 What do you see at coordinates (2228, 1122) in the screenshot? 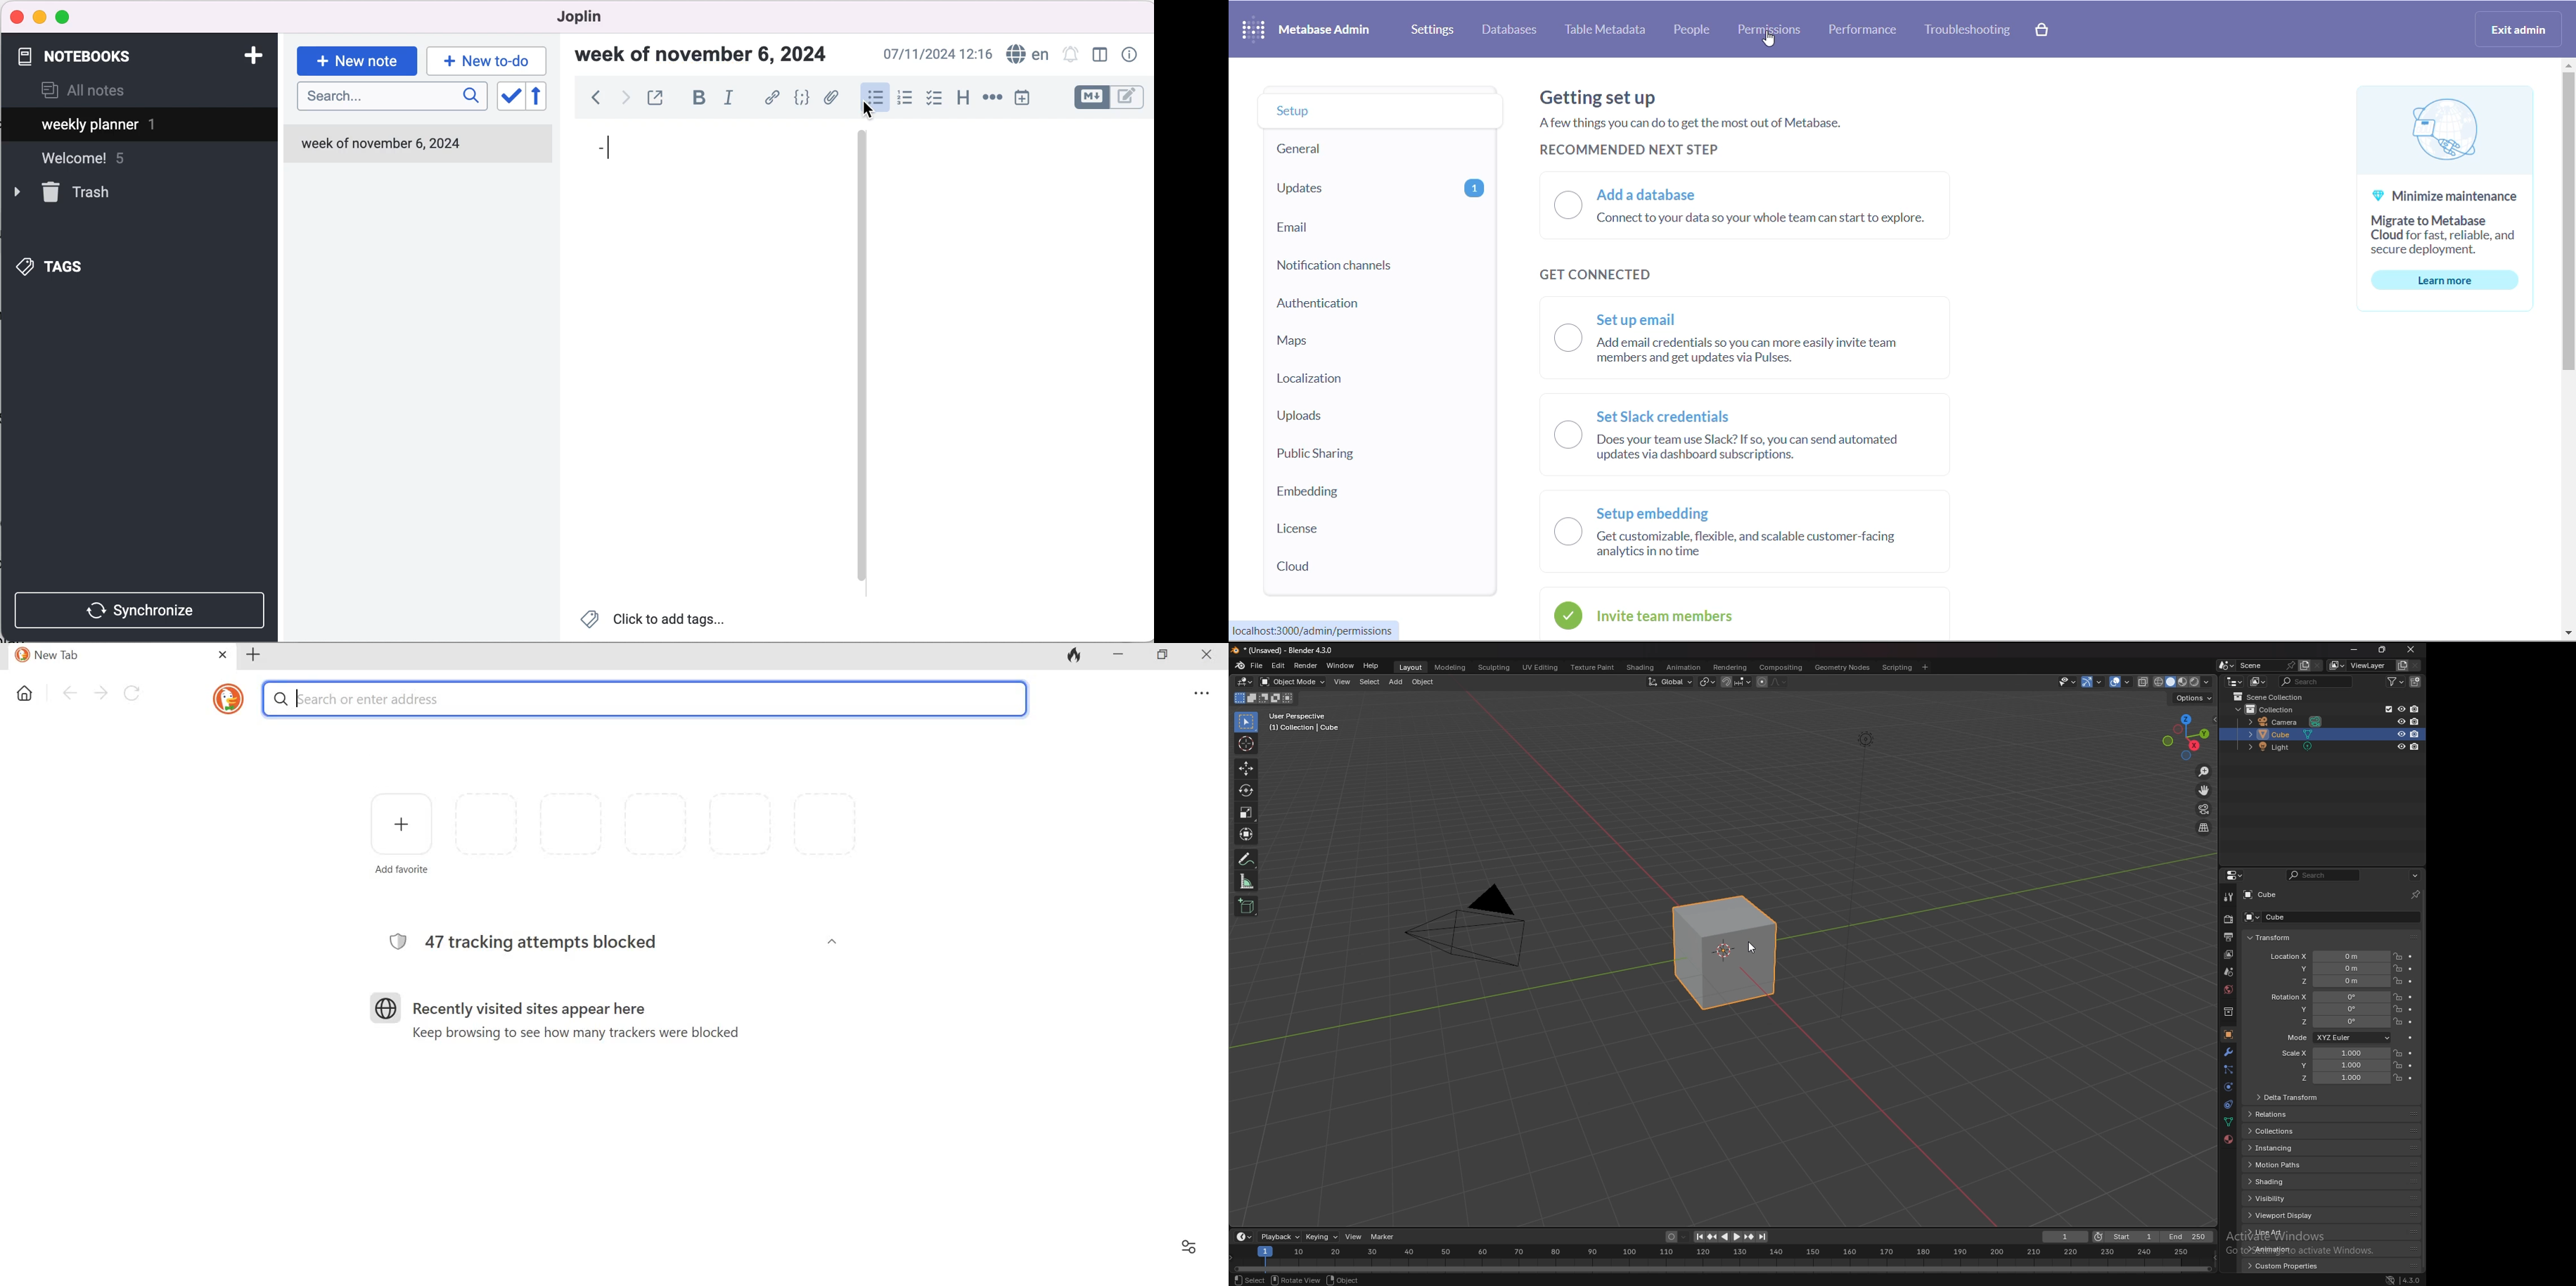
I see `data` at bounding box center [2228, 1122].